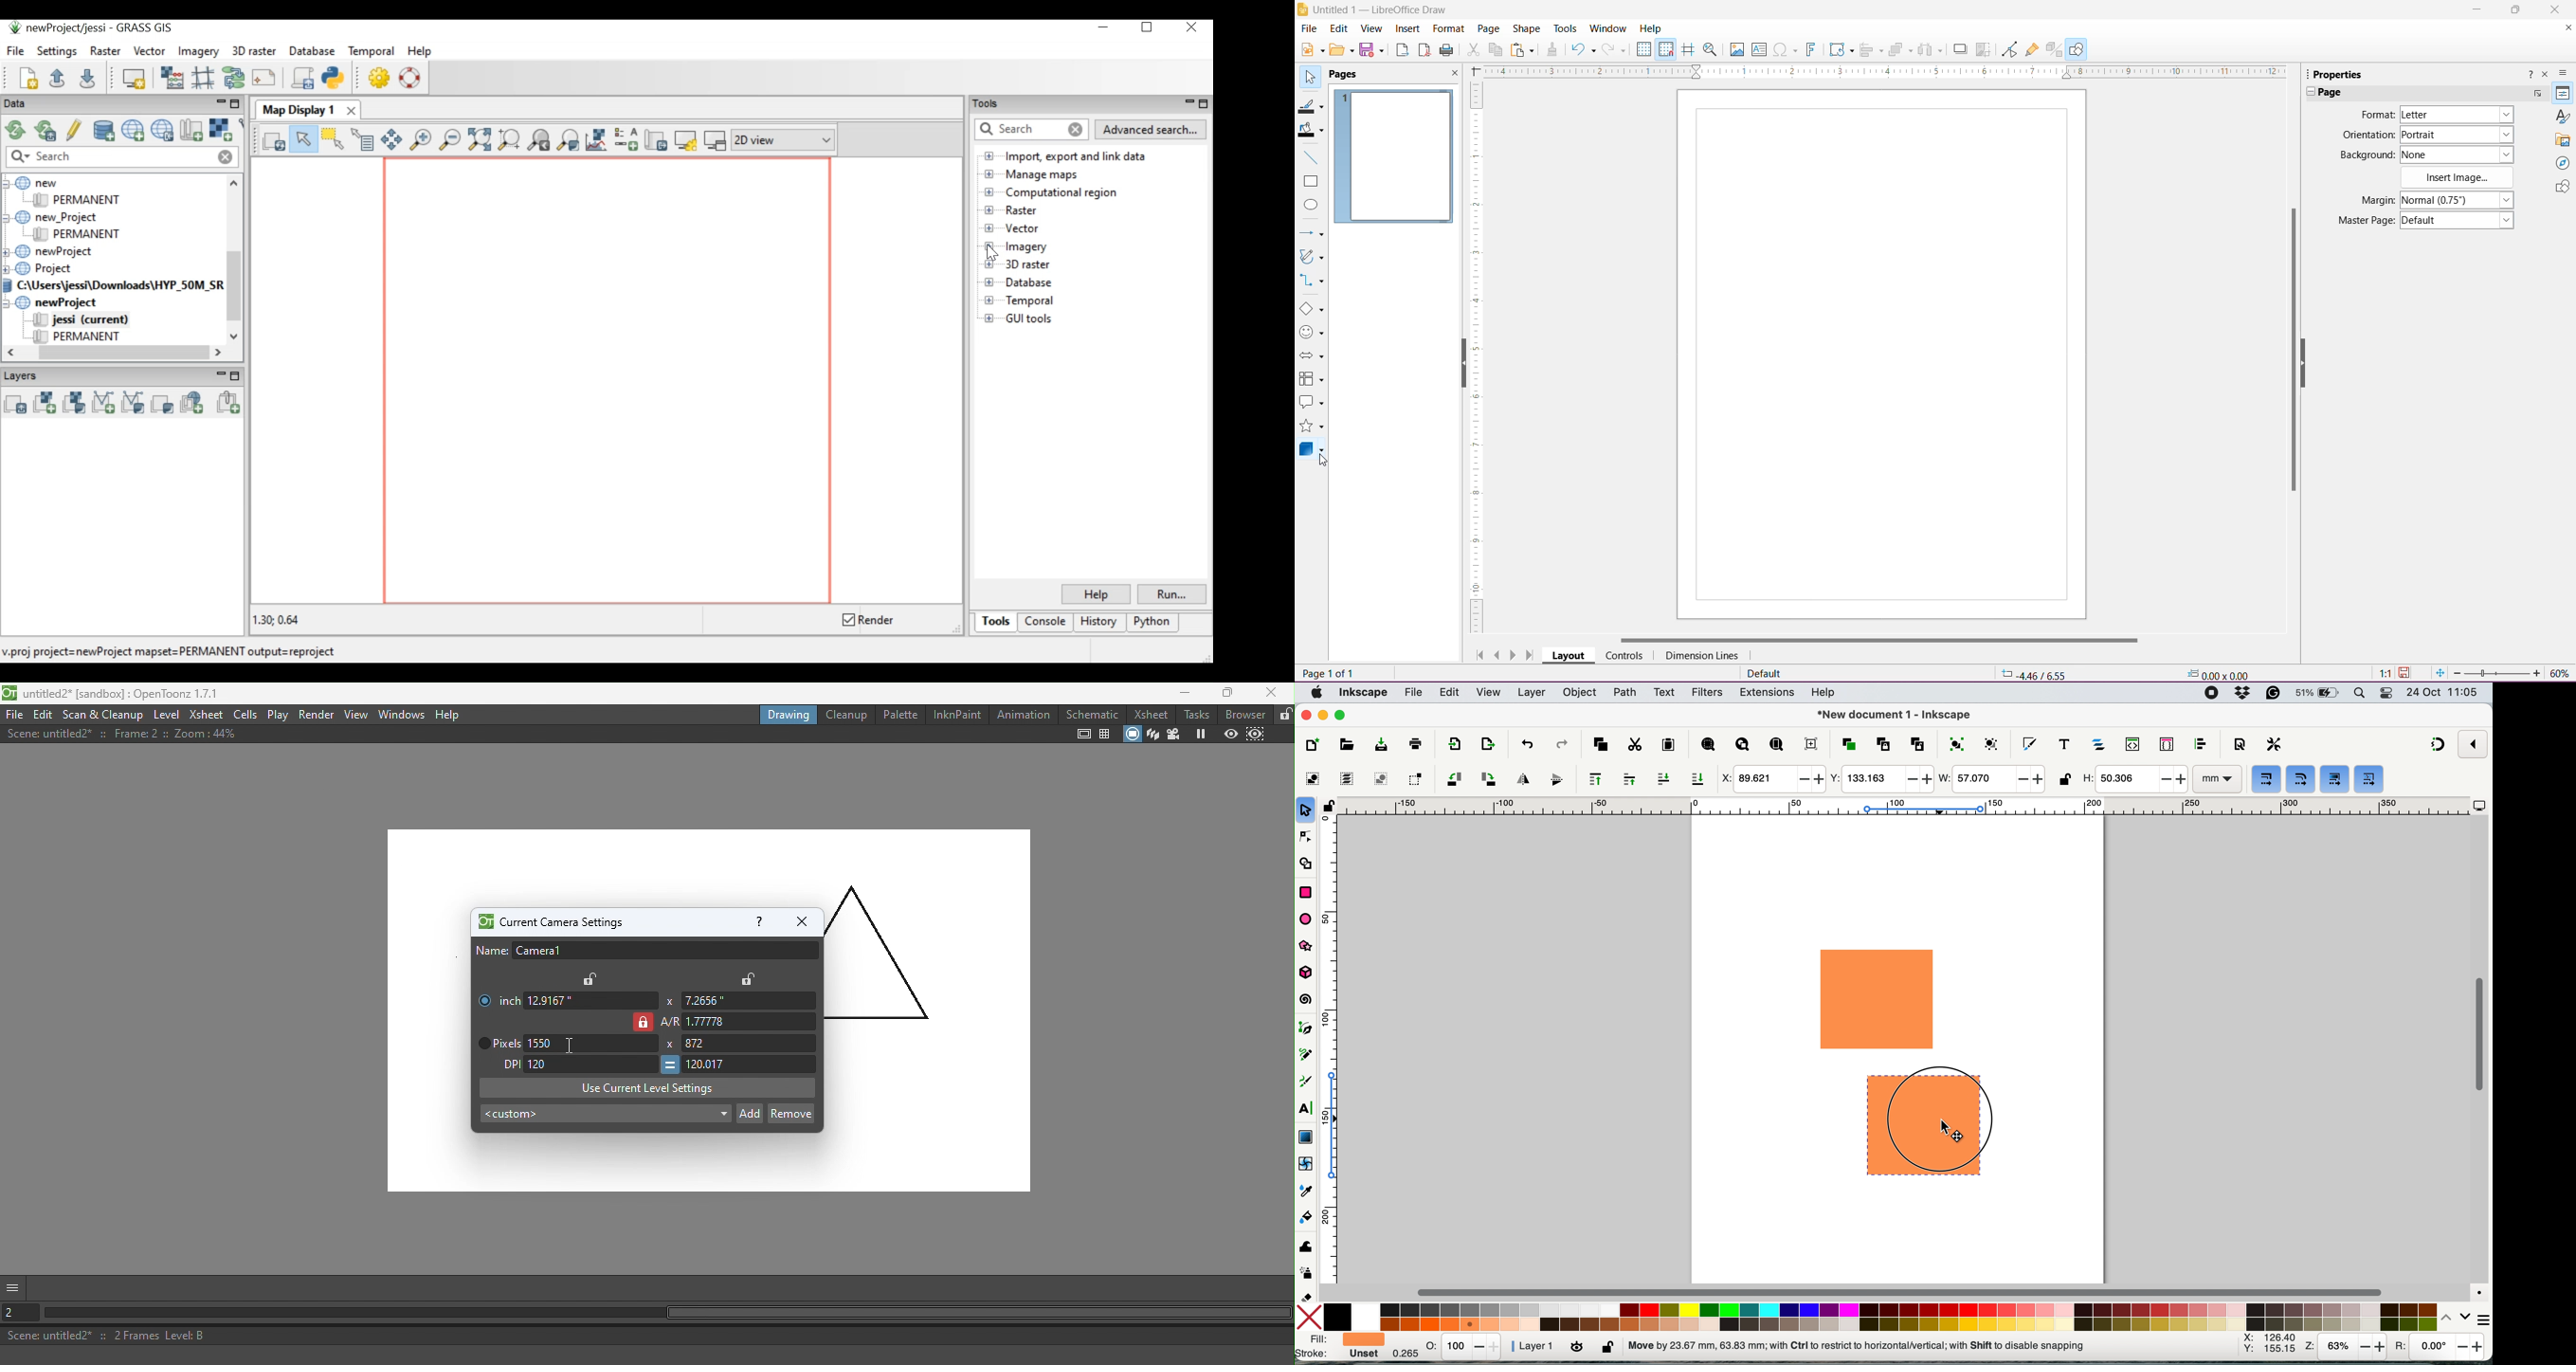 The image size is (2576, 1372). I want to click on Toggle Extrusion, so click(2055, 49).